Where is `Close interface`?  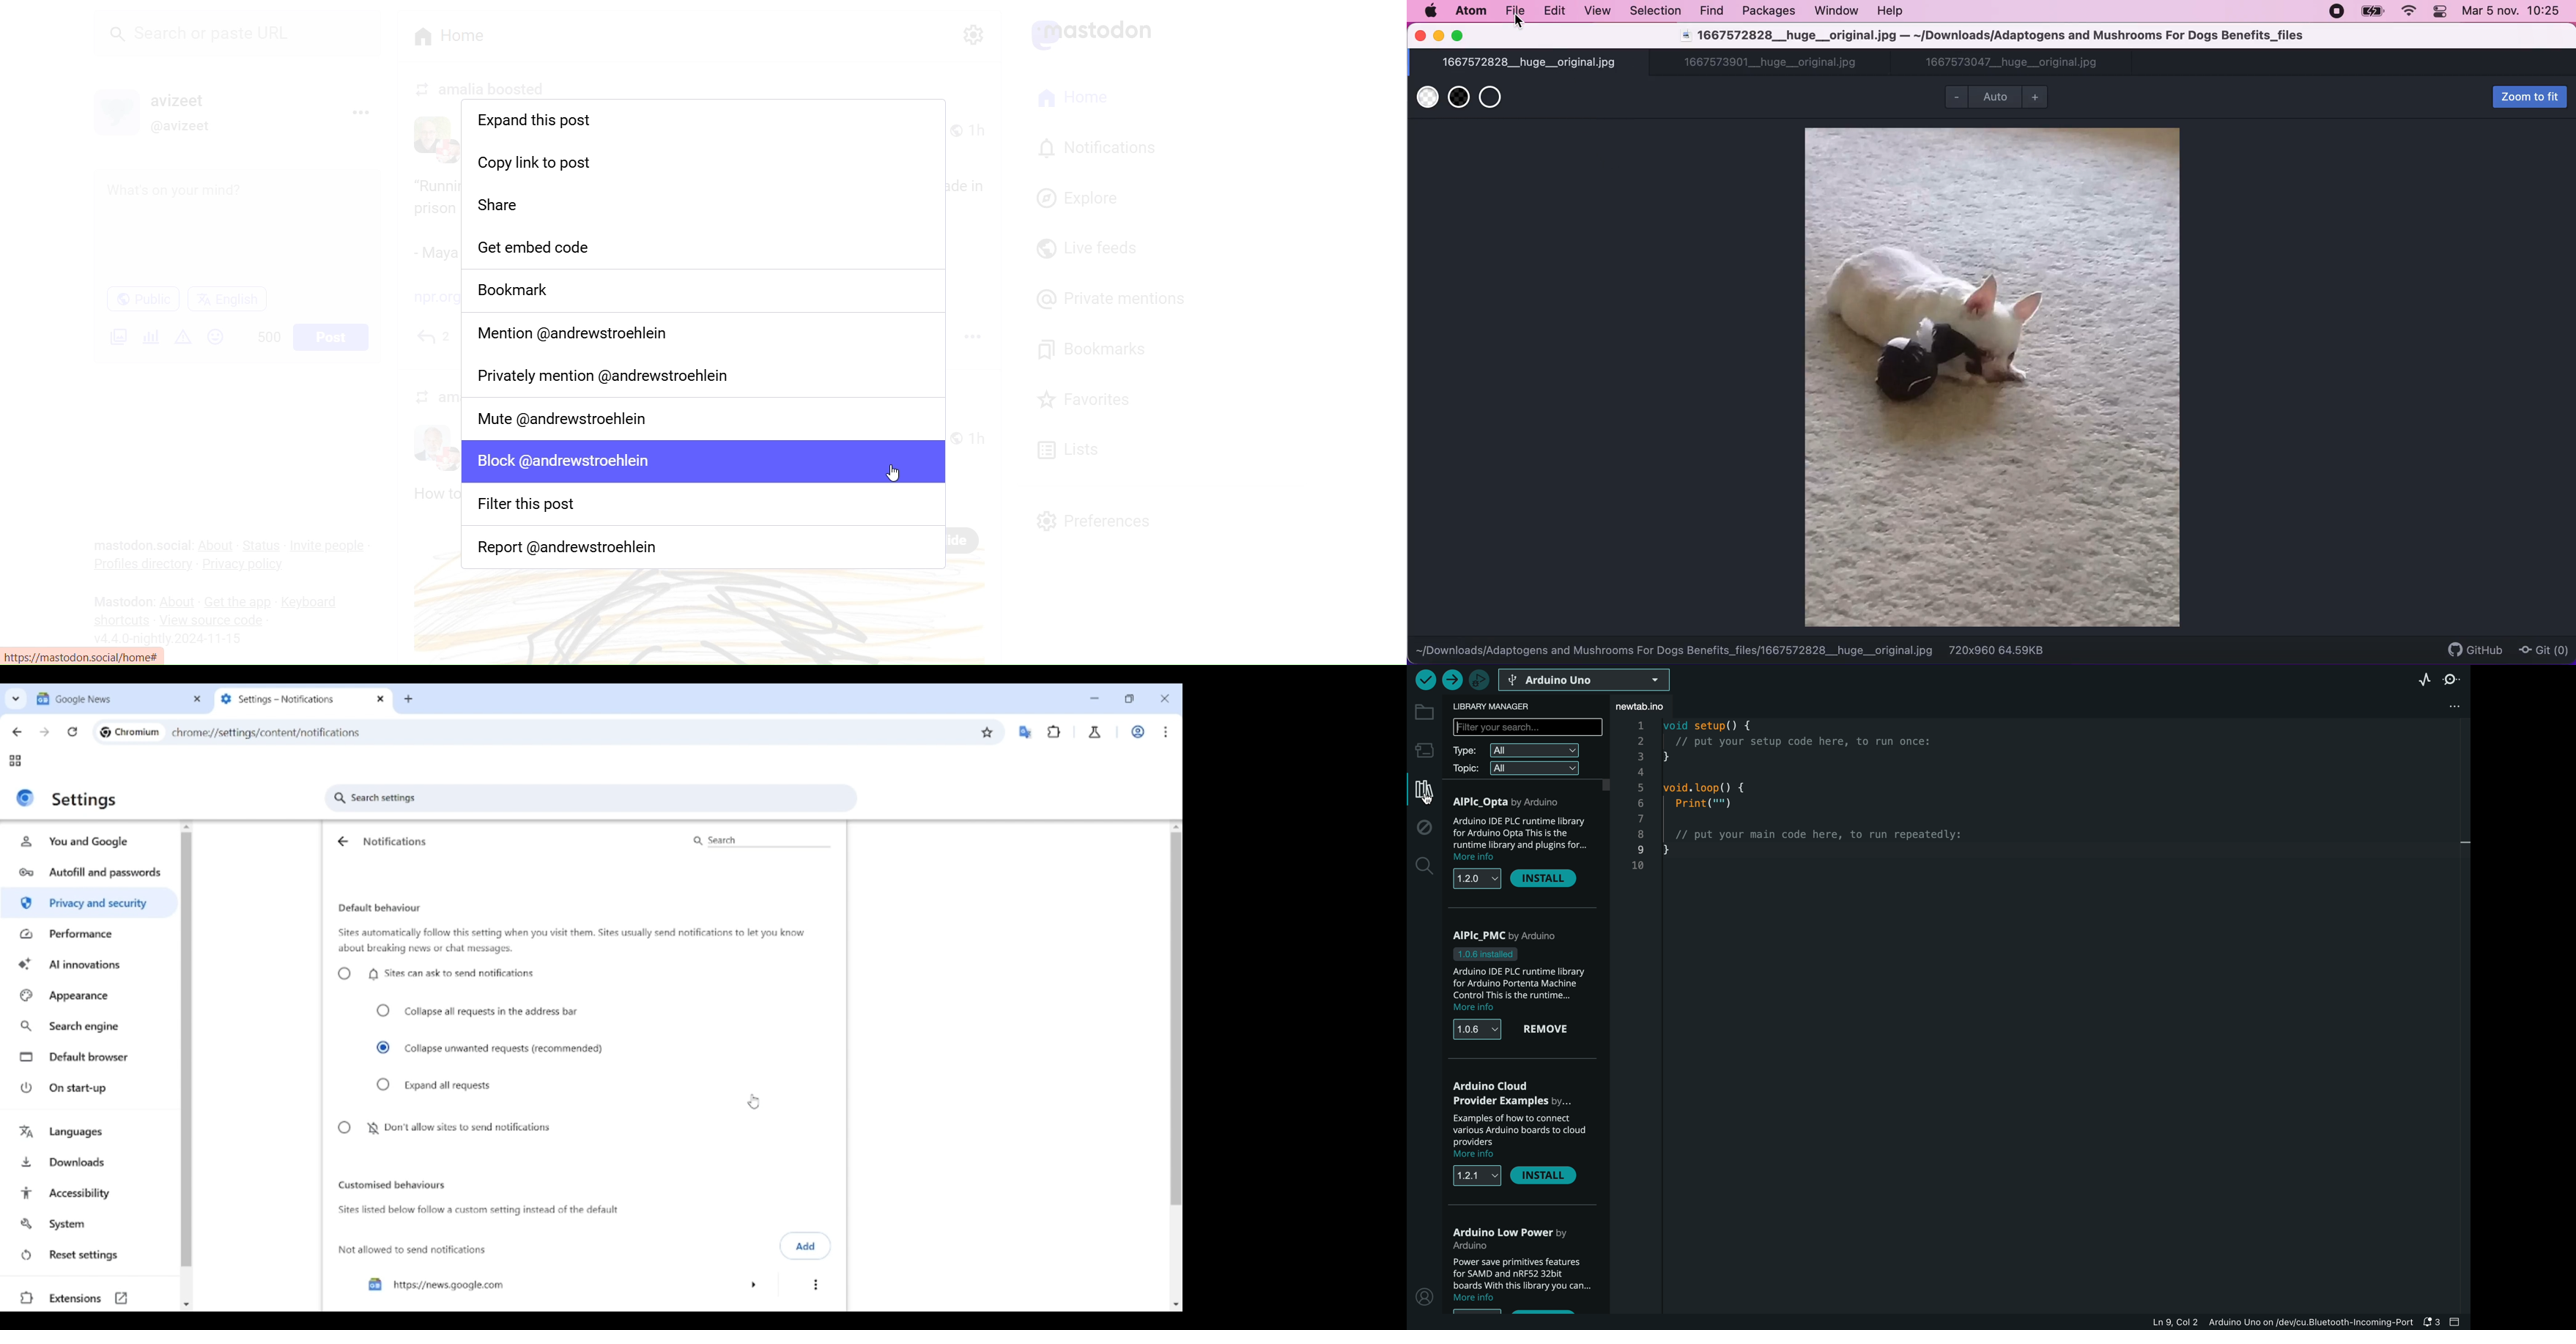 Close interface is located at coordinates (1165, 698).